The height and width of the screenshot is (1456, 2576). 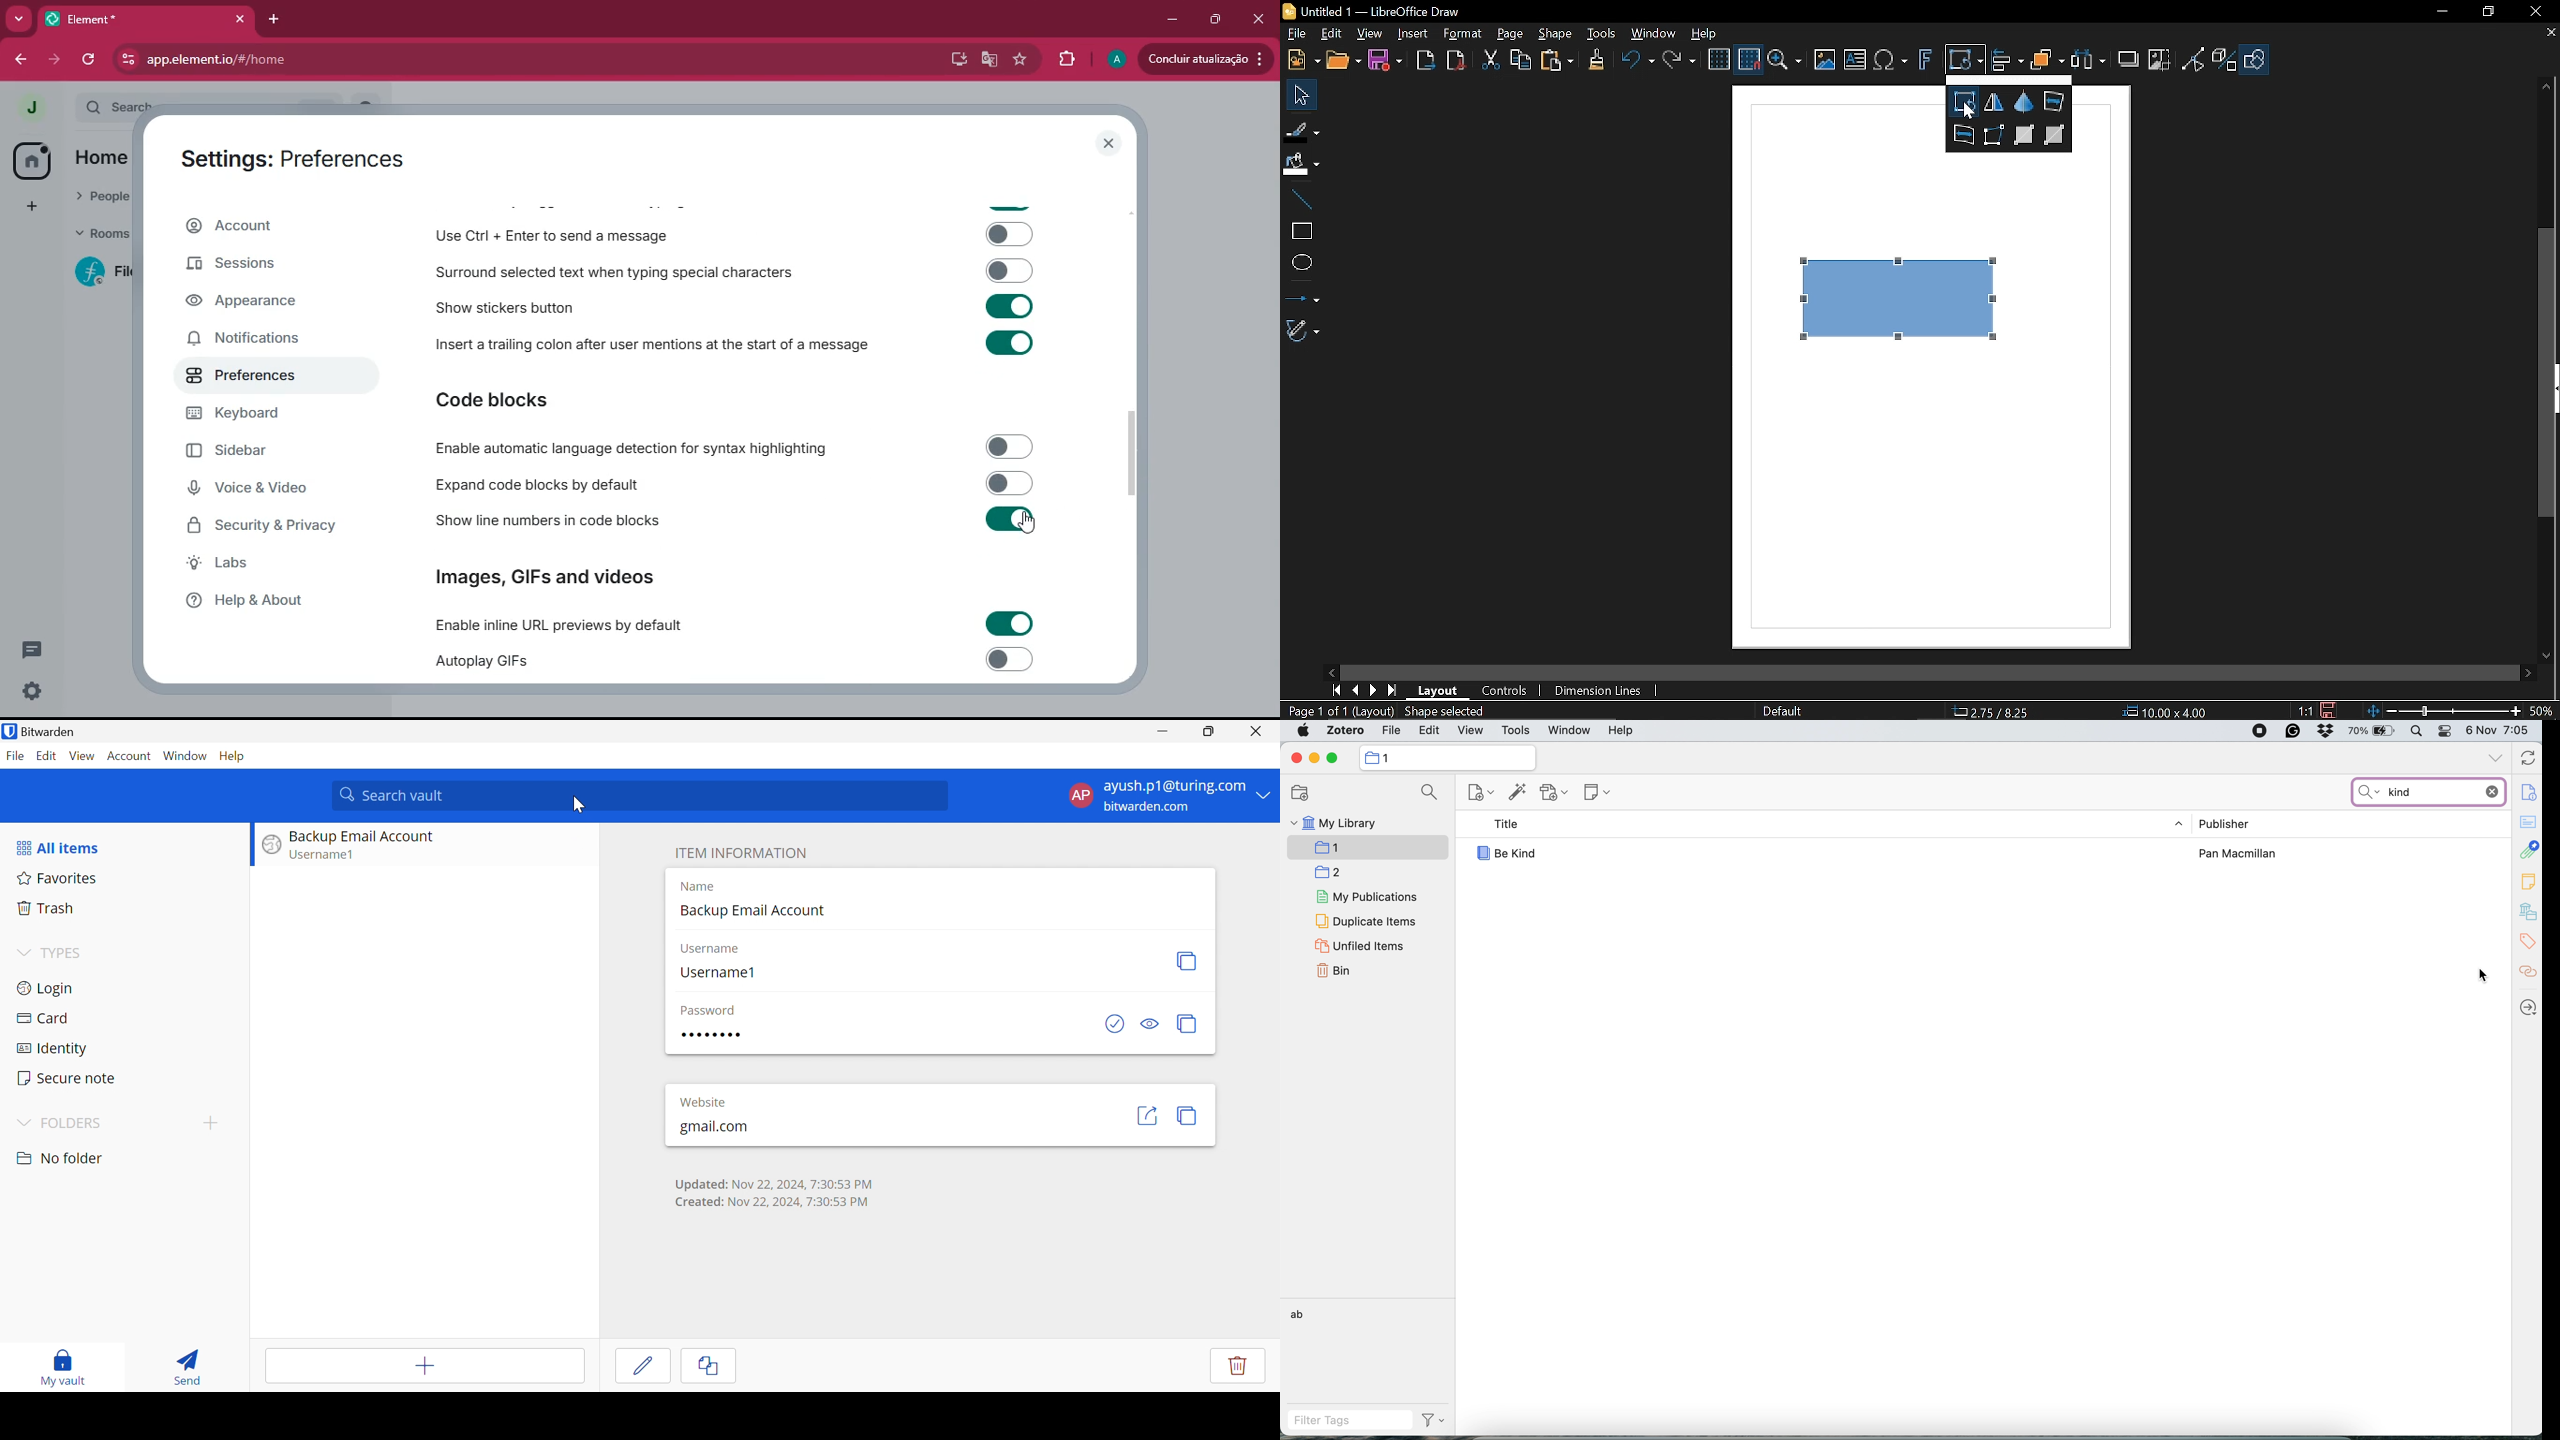 I want to click on Curves and polygons, so click(x=1303, y=330).